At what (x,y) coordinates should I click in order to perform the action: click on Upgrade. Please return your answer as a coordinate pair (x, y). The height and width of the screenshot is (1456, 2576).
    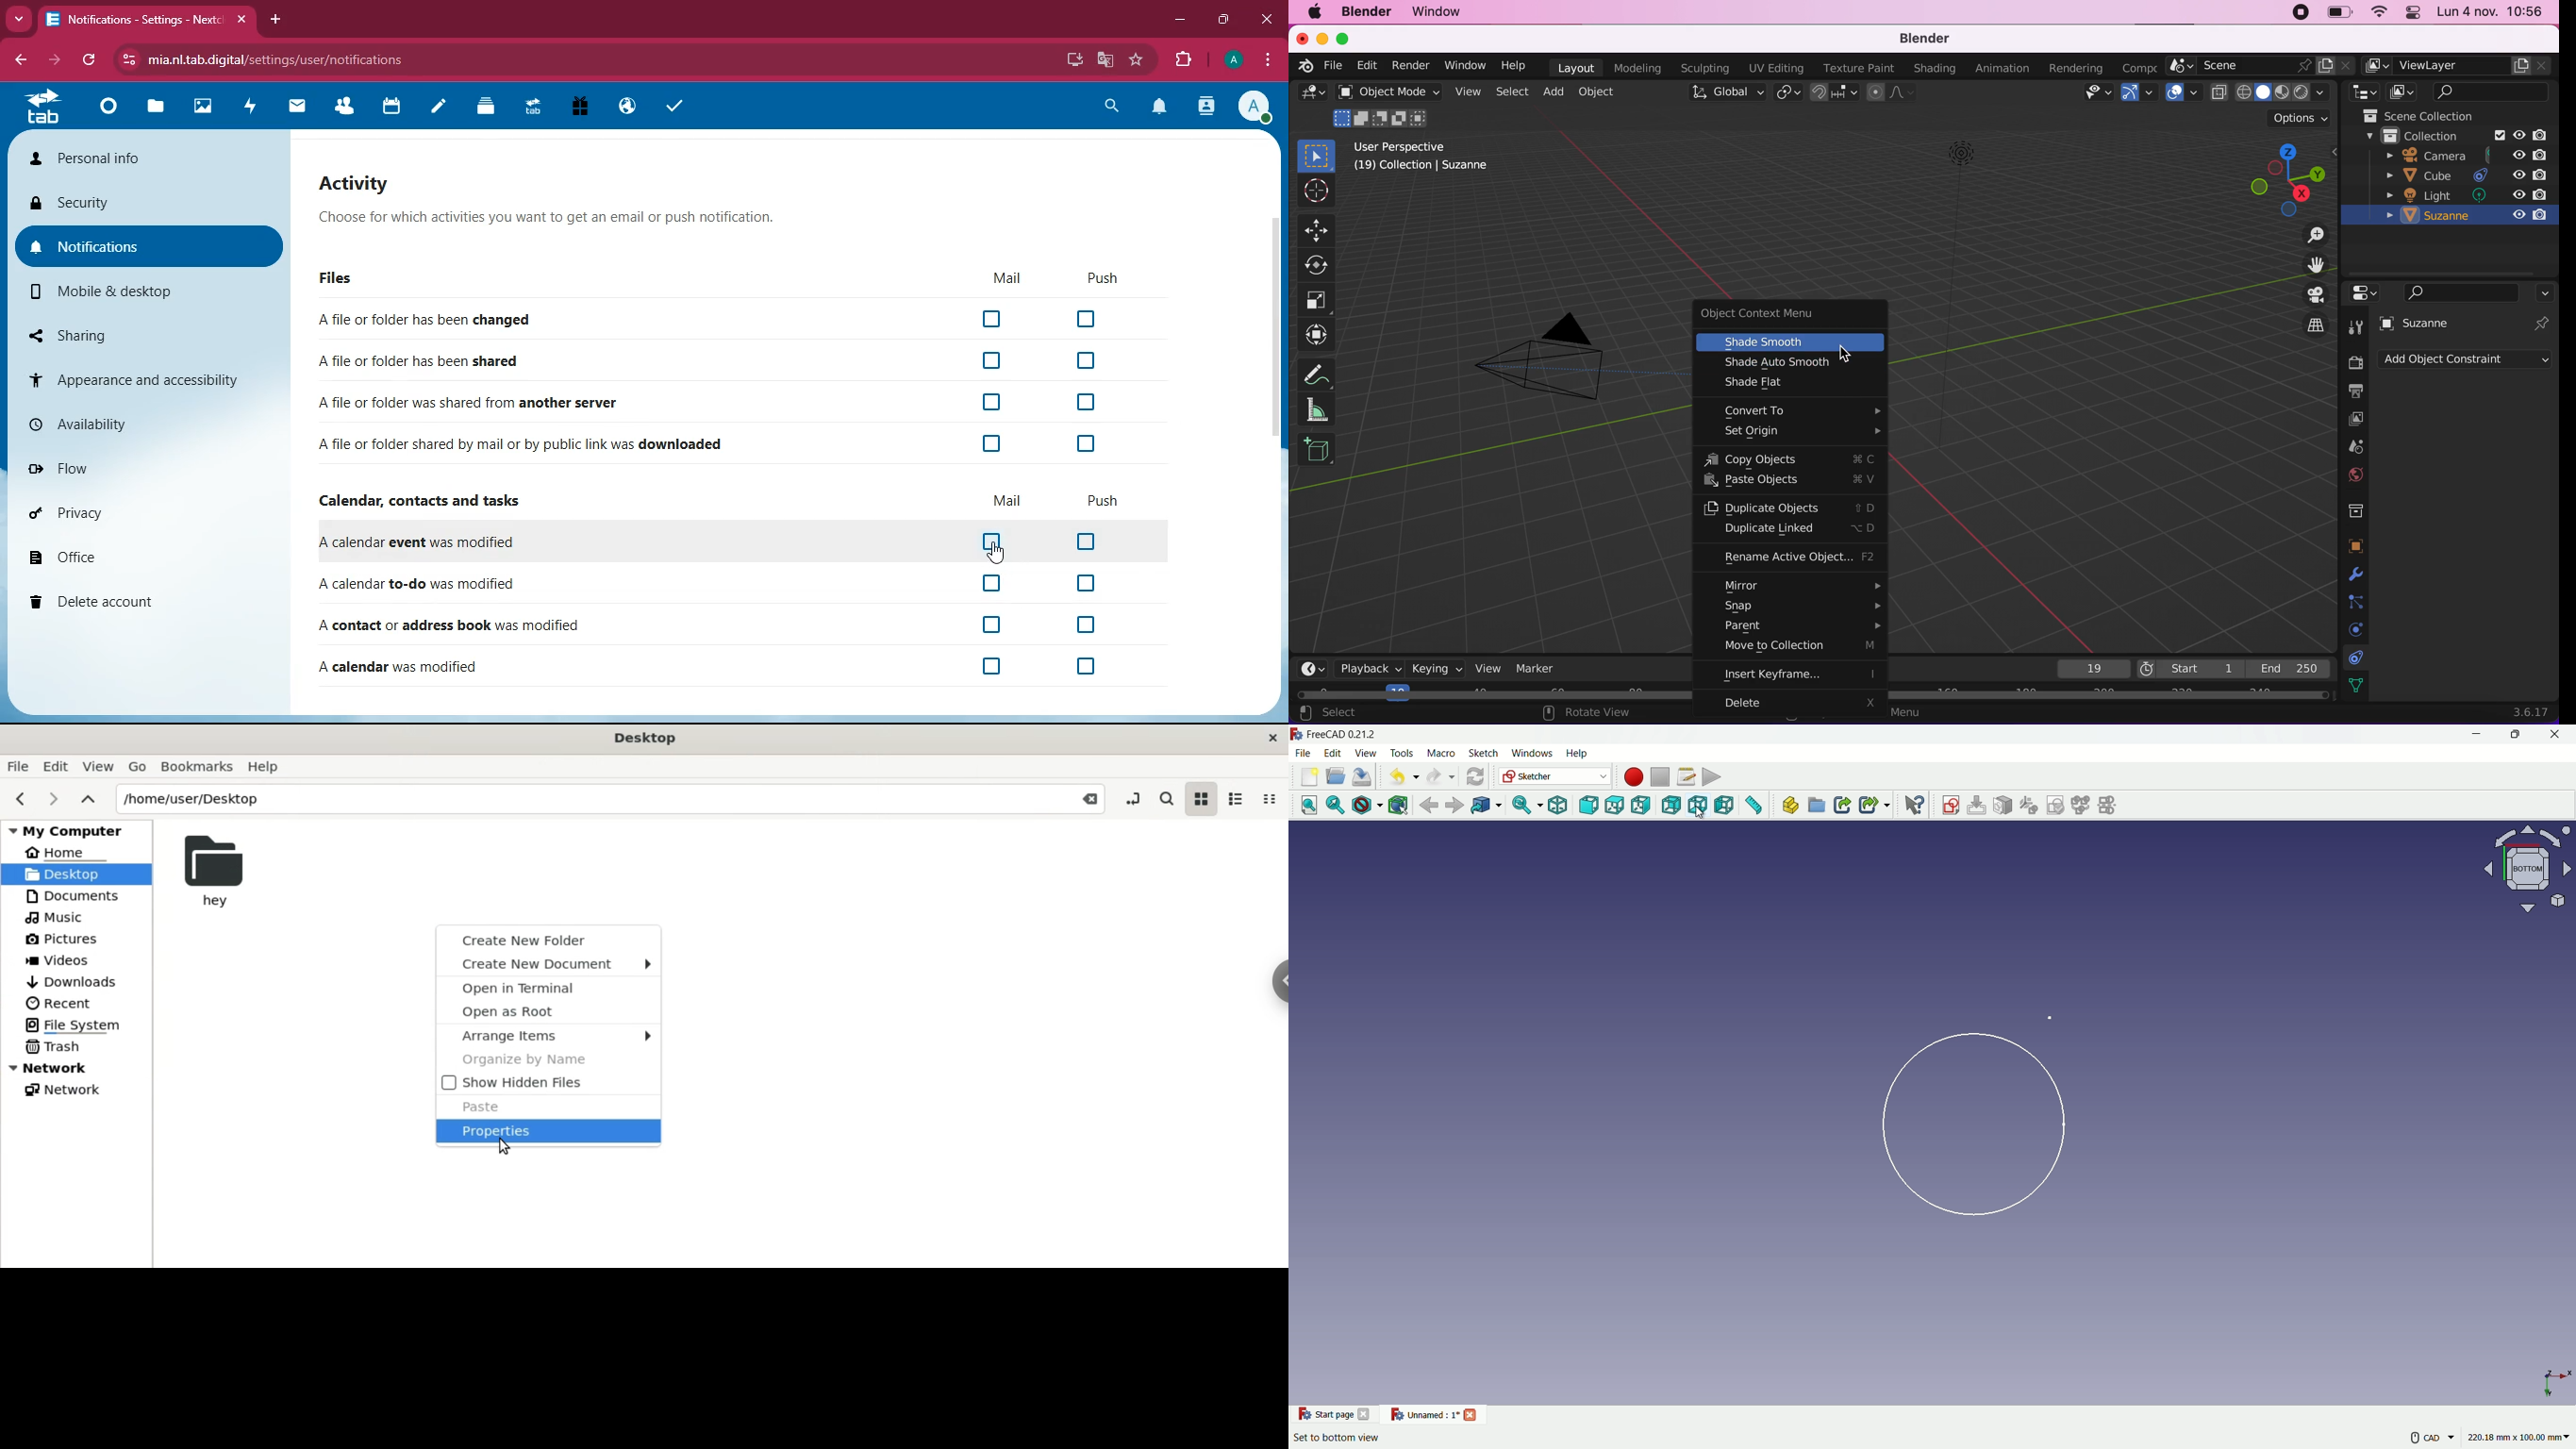
    Looking at the image, I should click on (534, 108).